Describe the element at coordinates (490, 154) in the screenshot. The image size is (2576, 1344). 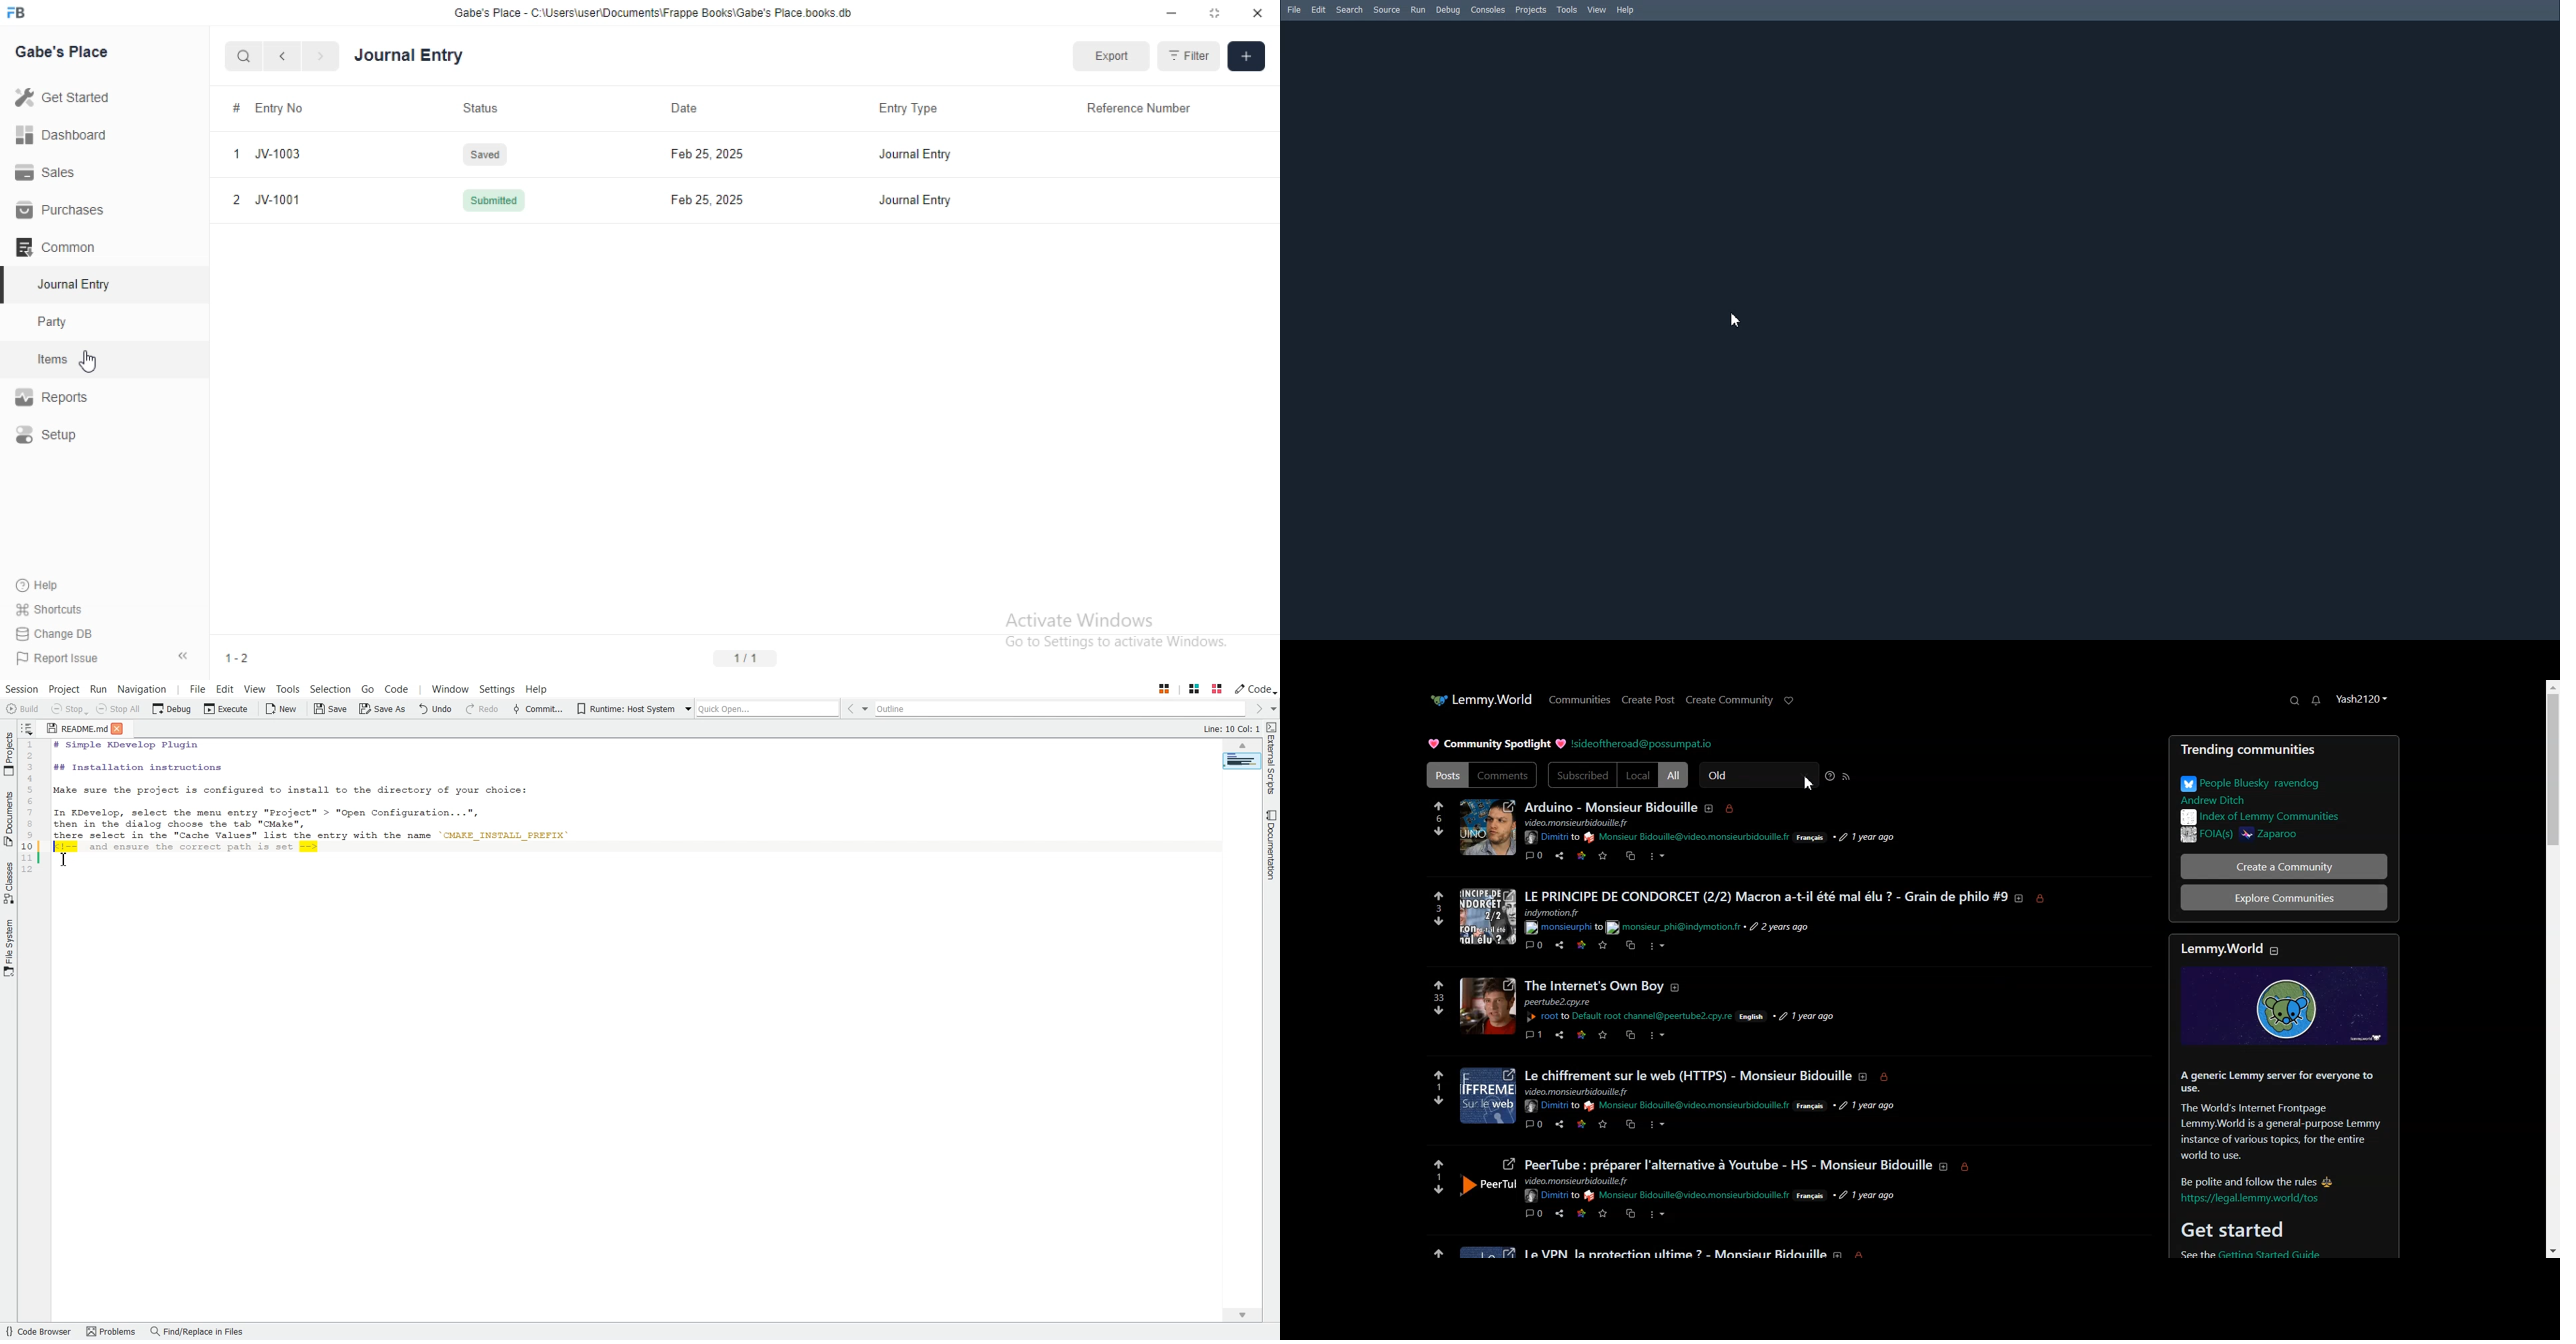
I see `saved` at that location.